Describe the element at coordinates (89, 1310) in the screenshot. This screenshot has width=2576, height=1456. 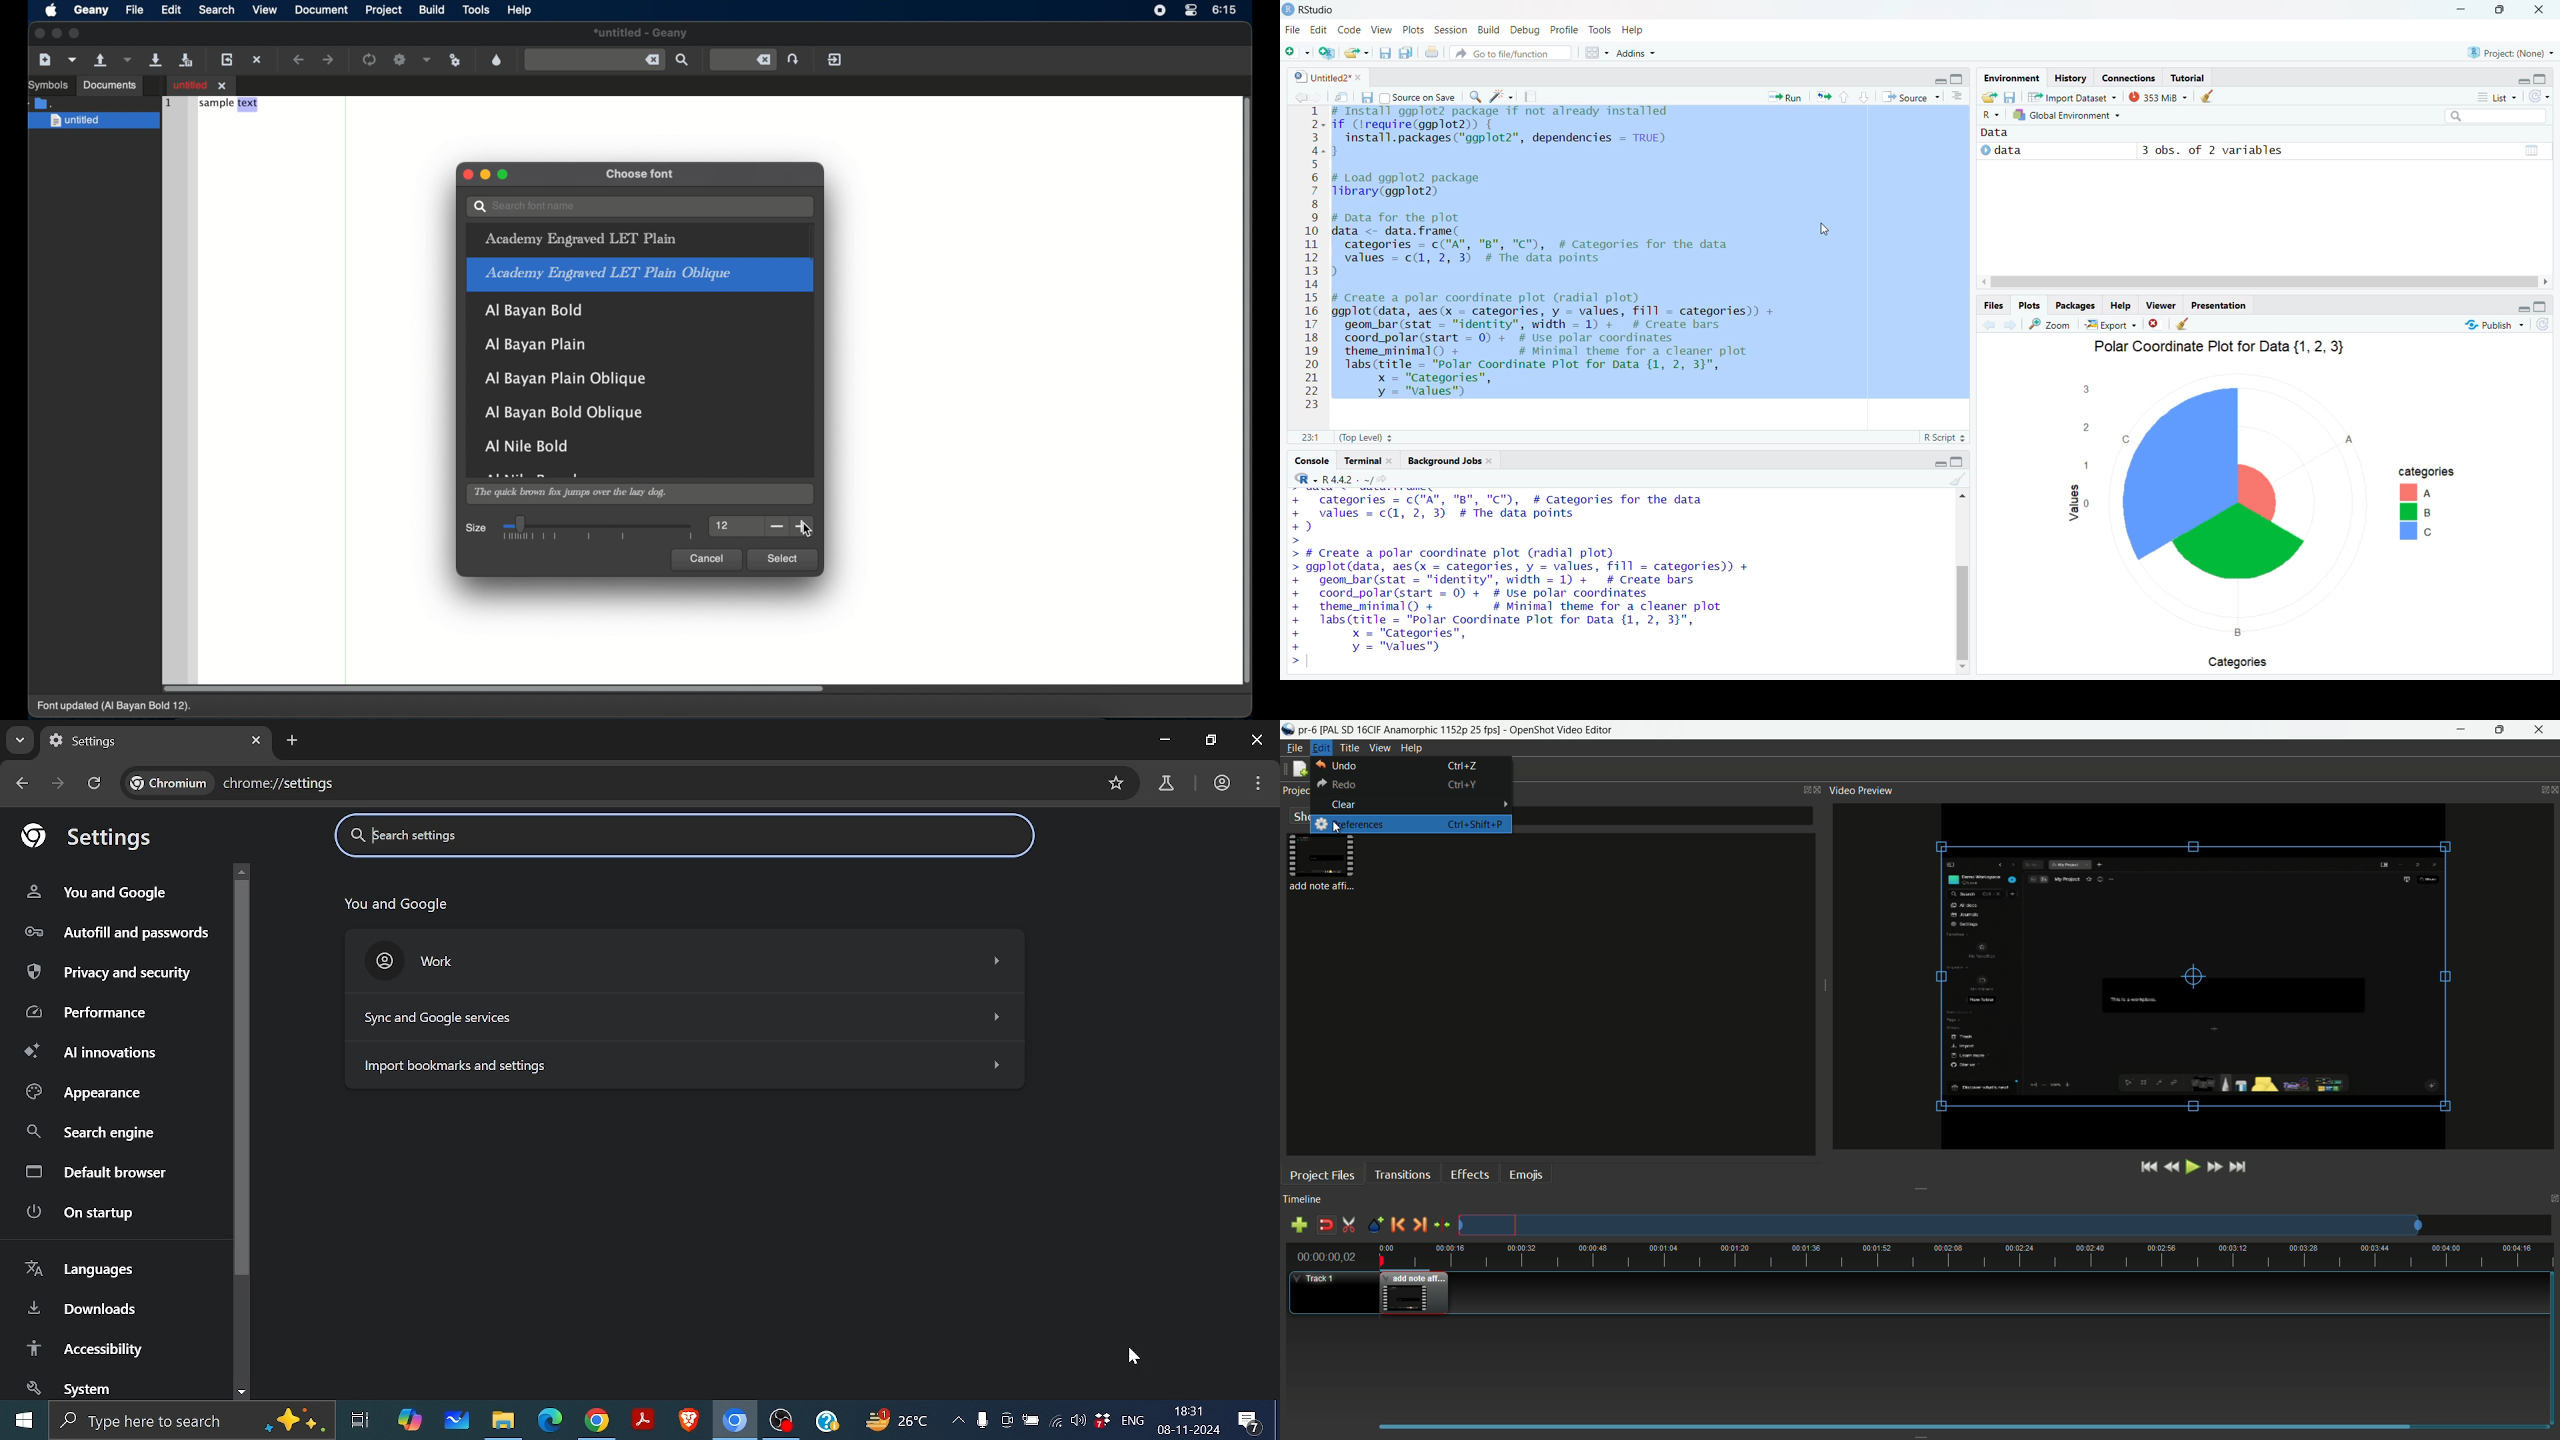
I see `Downloads` at that location.